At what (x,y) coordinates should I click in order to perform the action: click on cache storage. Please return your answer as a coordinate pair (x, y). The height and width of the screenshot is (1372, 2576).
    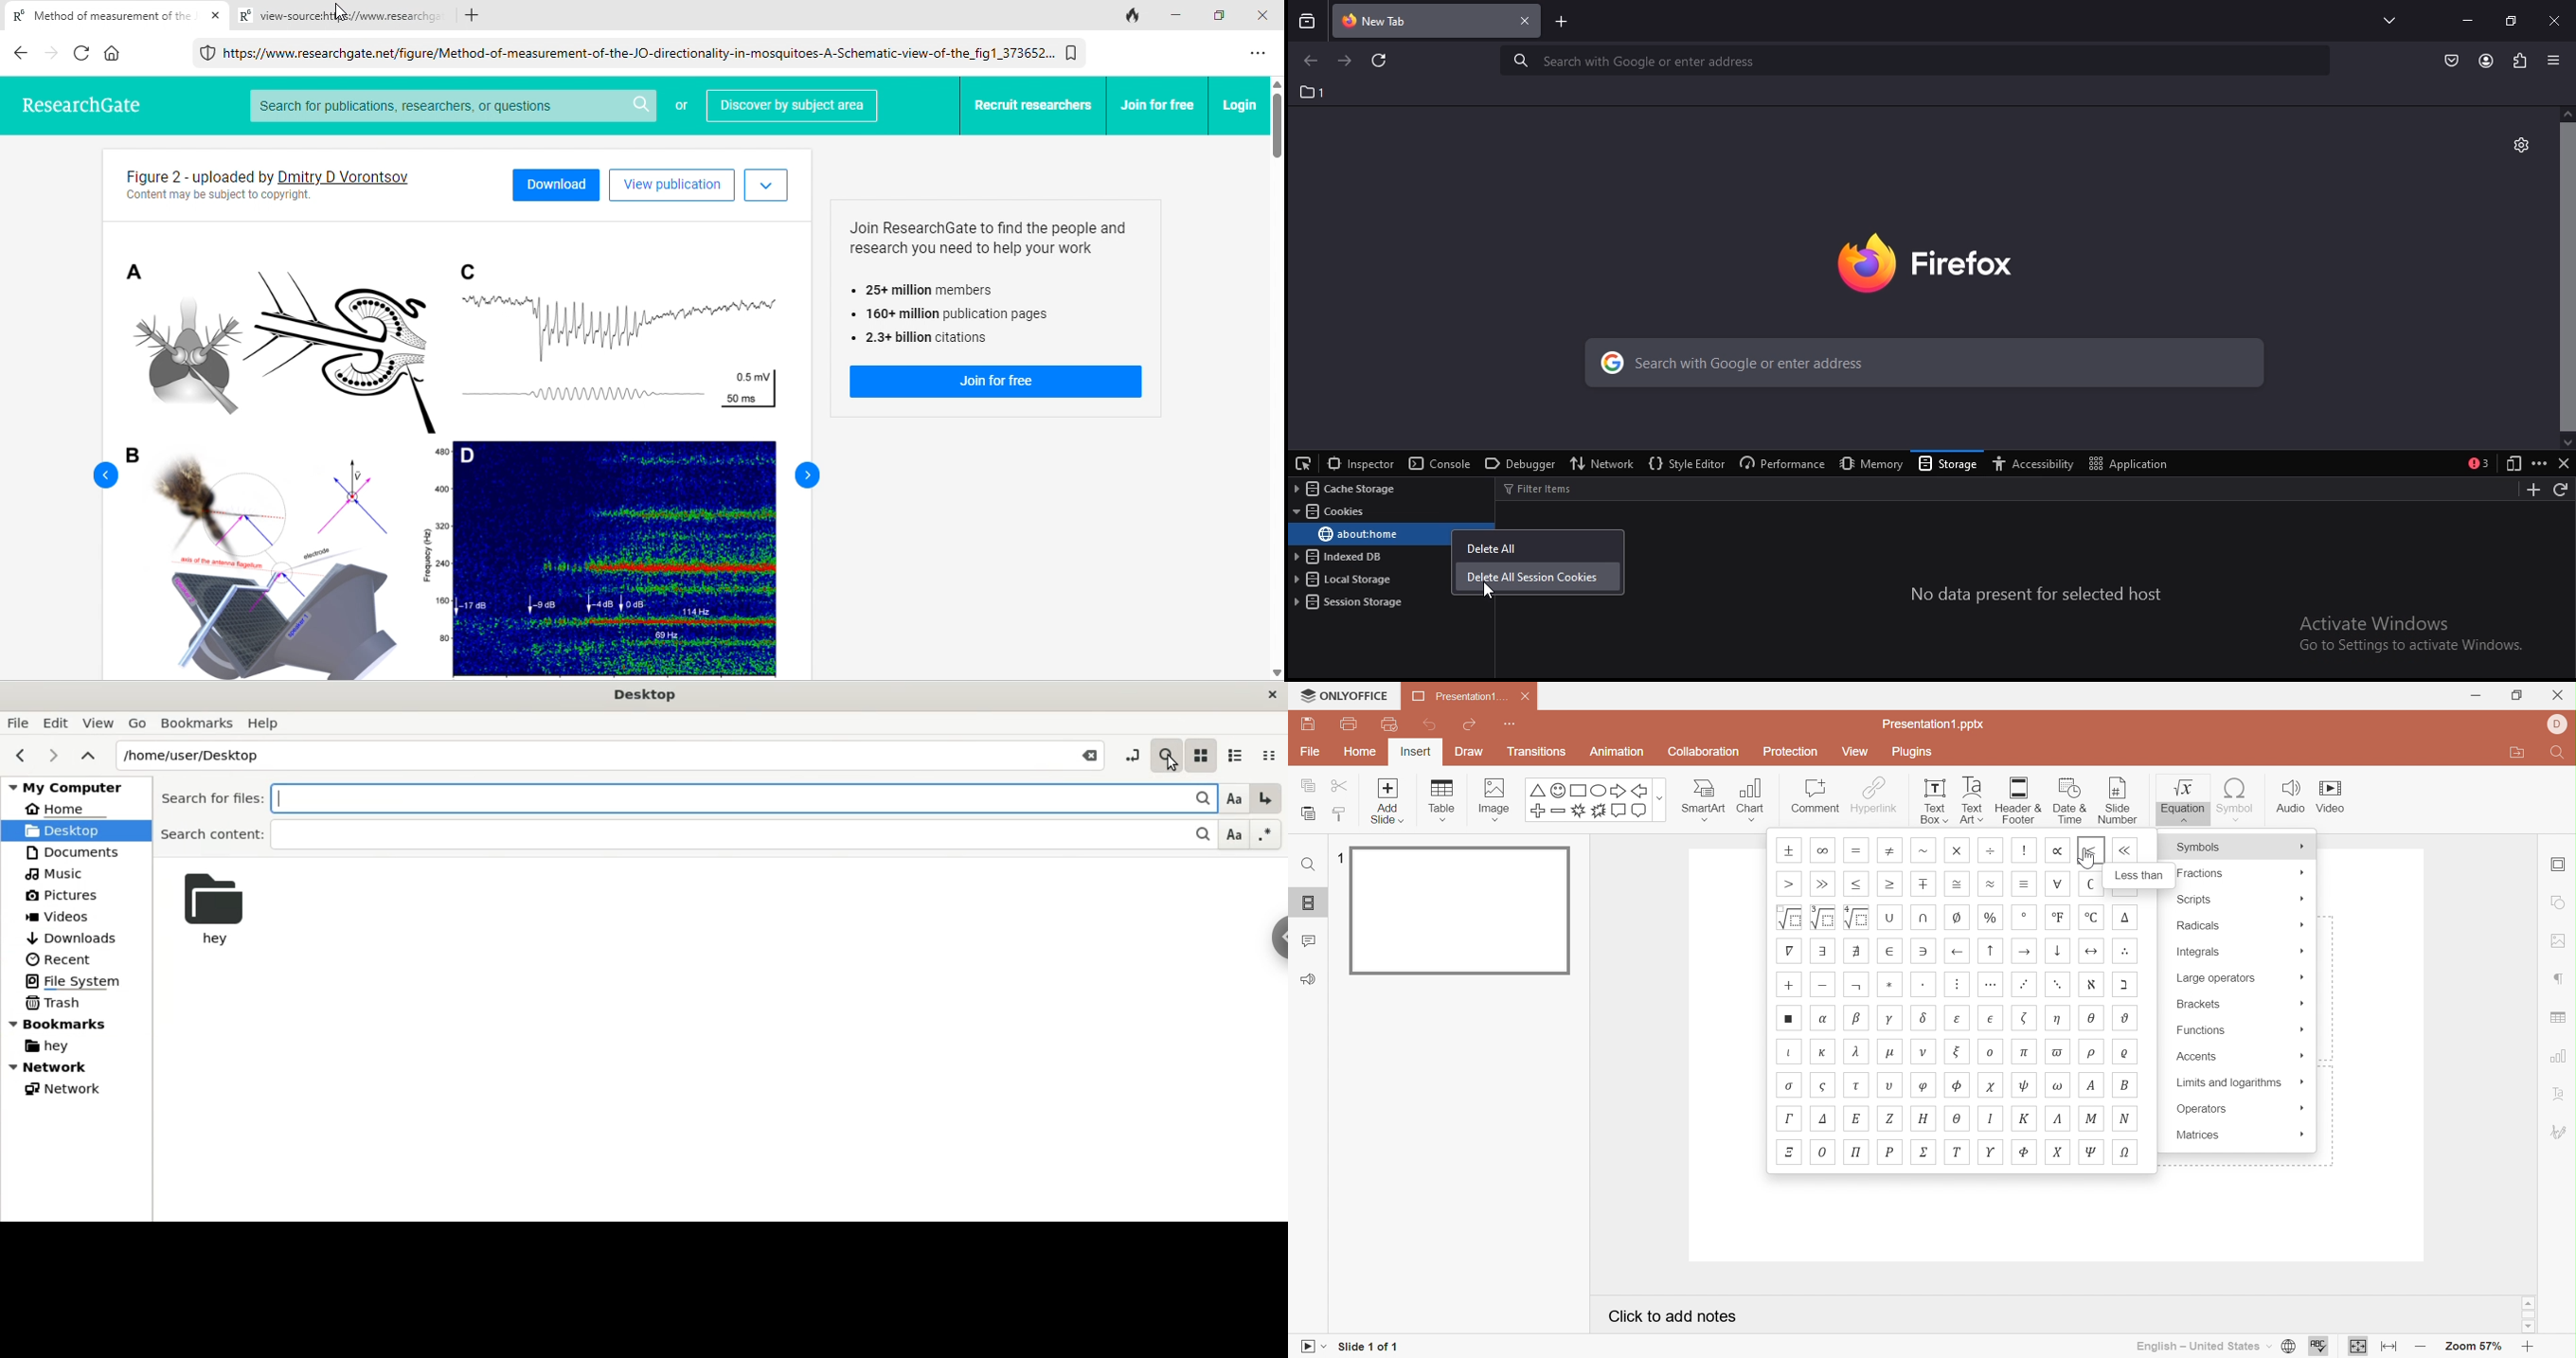
    Looking at the image, I should click on (1342, 489).